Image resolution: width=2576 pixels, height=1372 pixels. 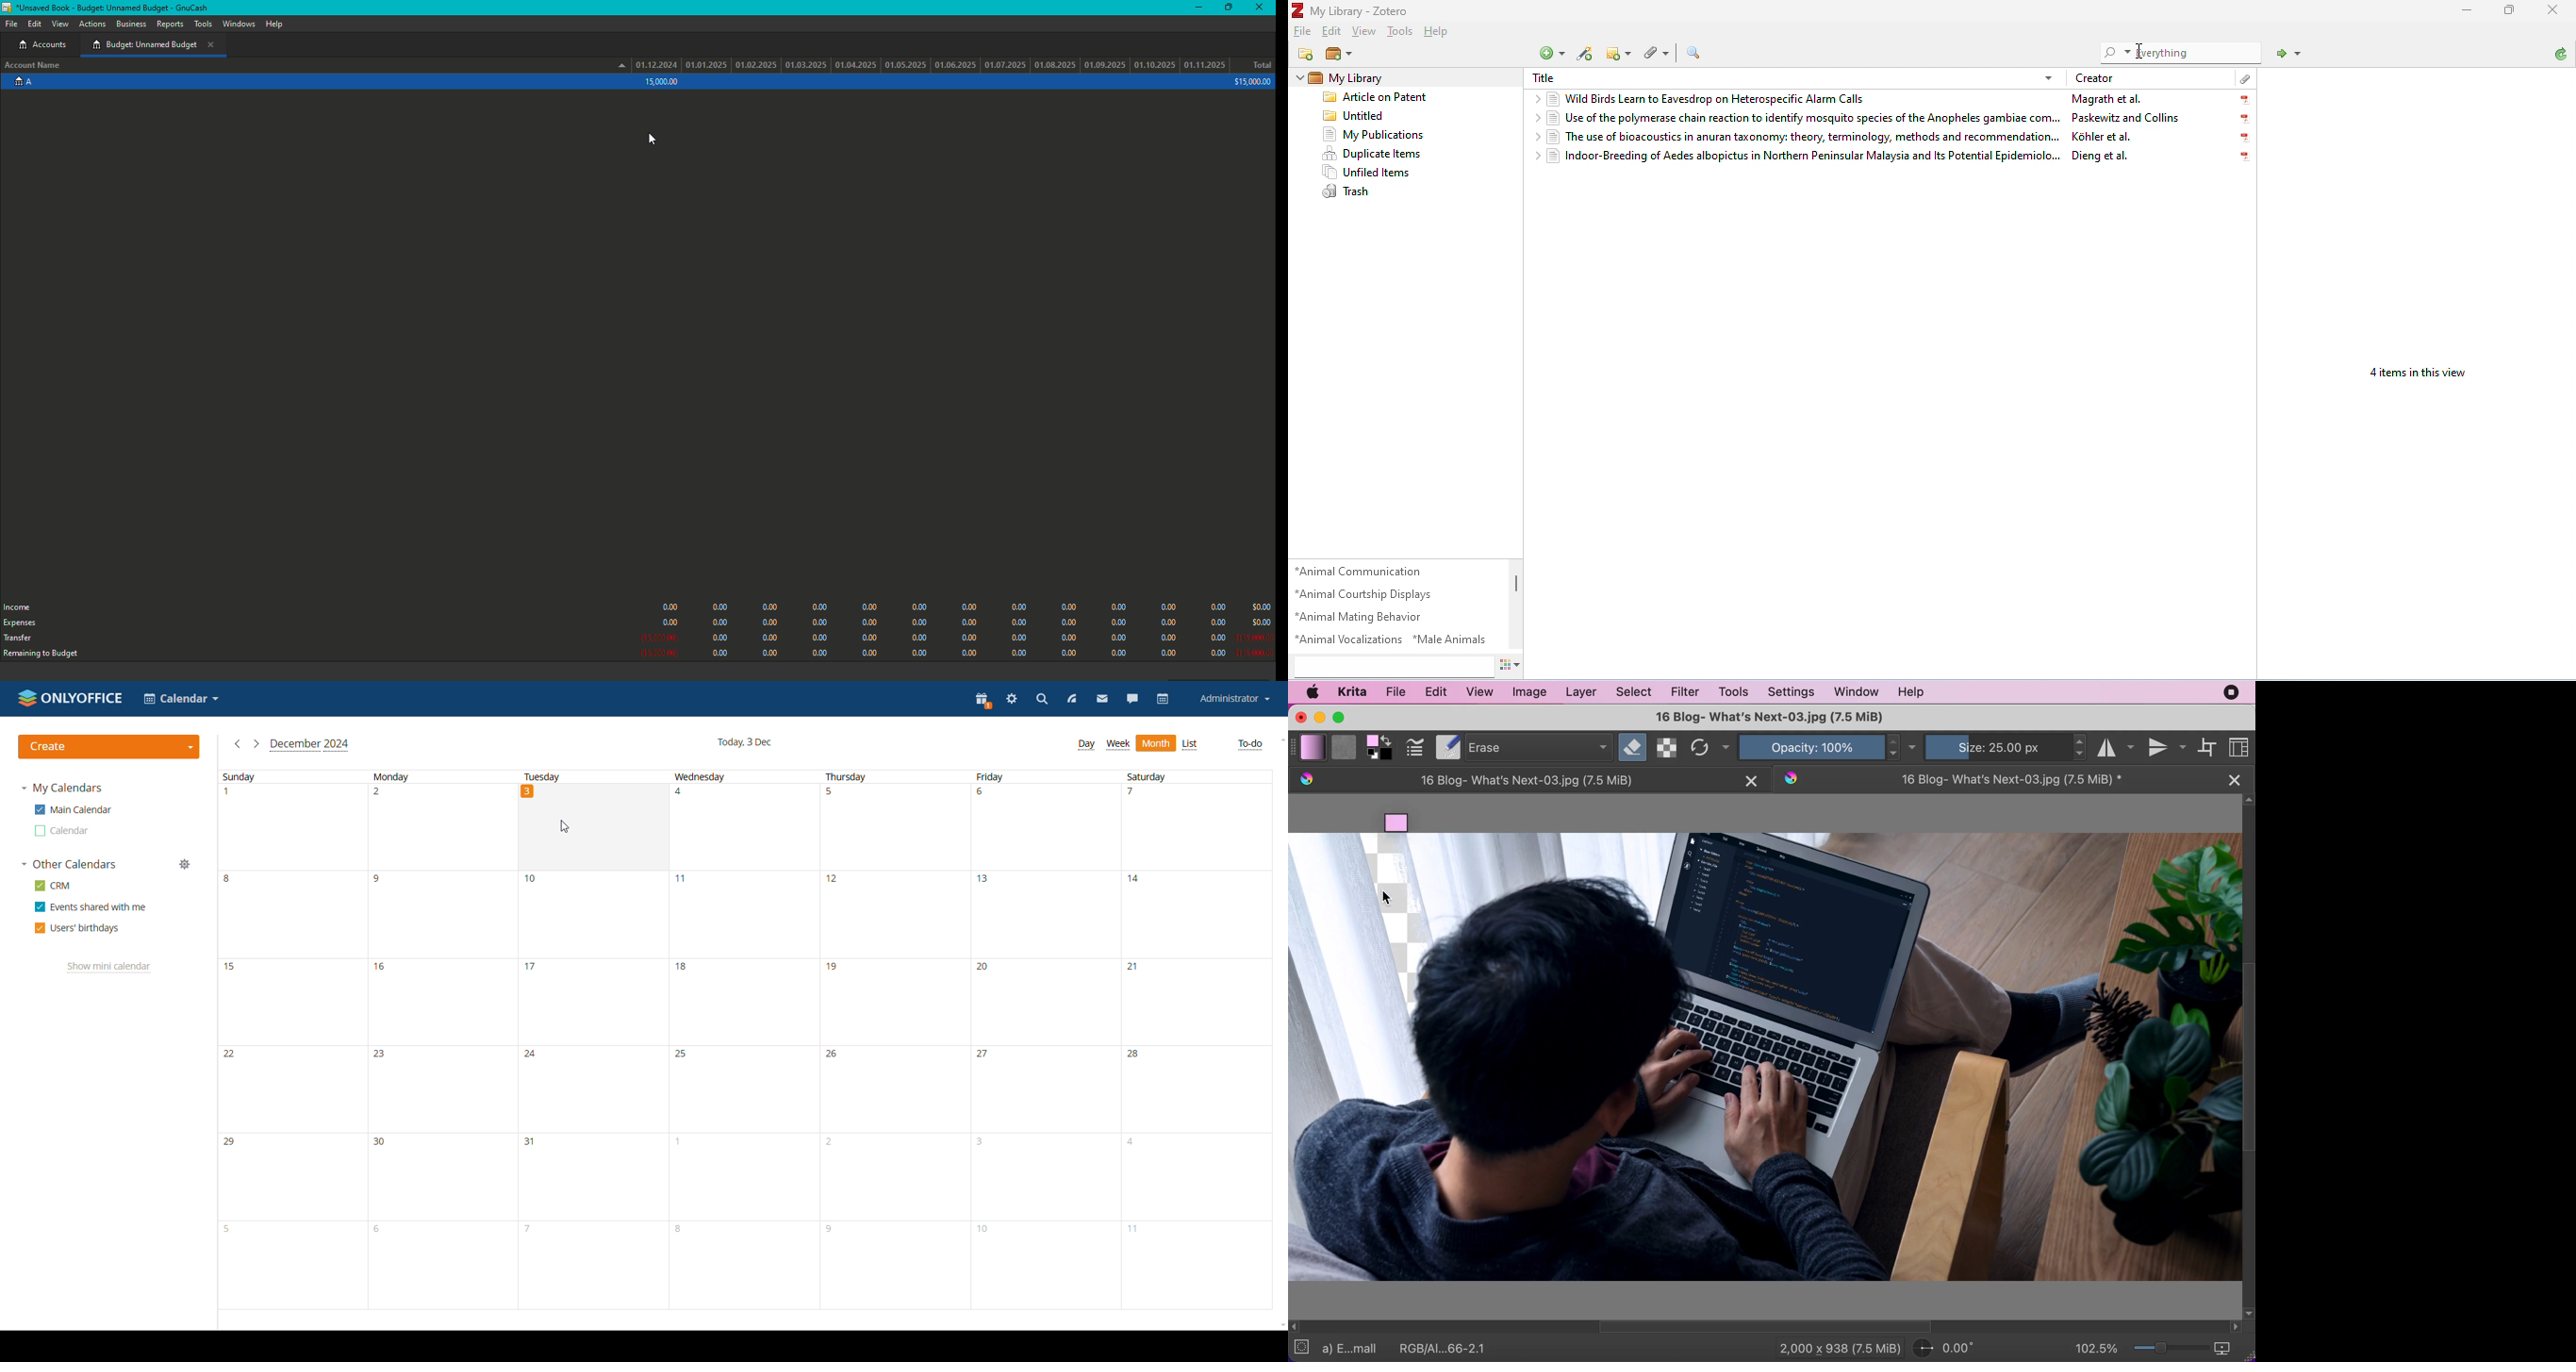 I want to click on Duplicate Items, so click(x=1387, y=154).